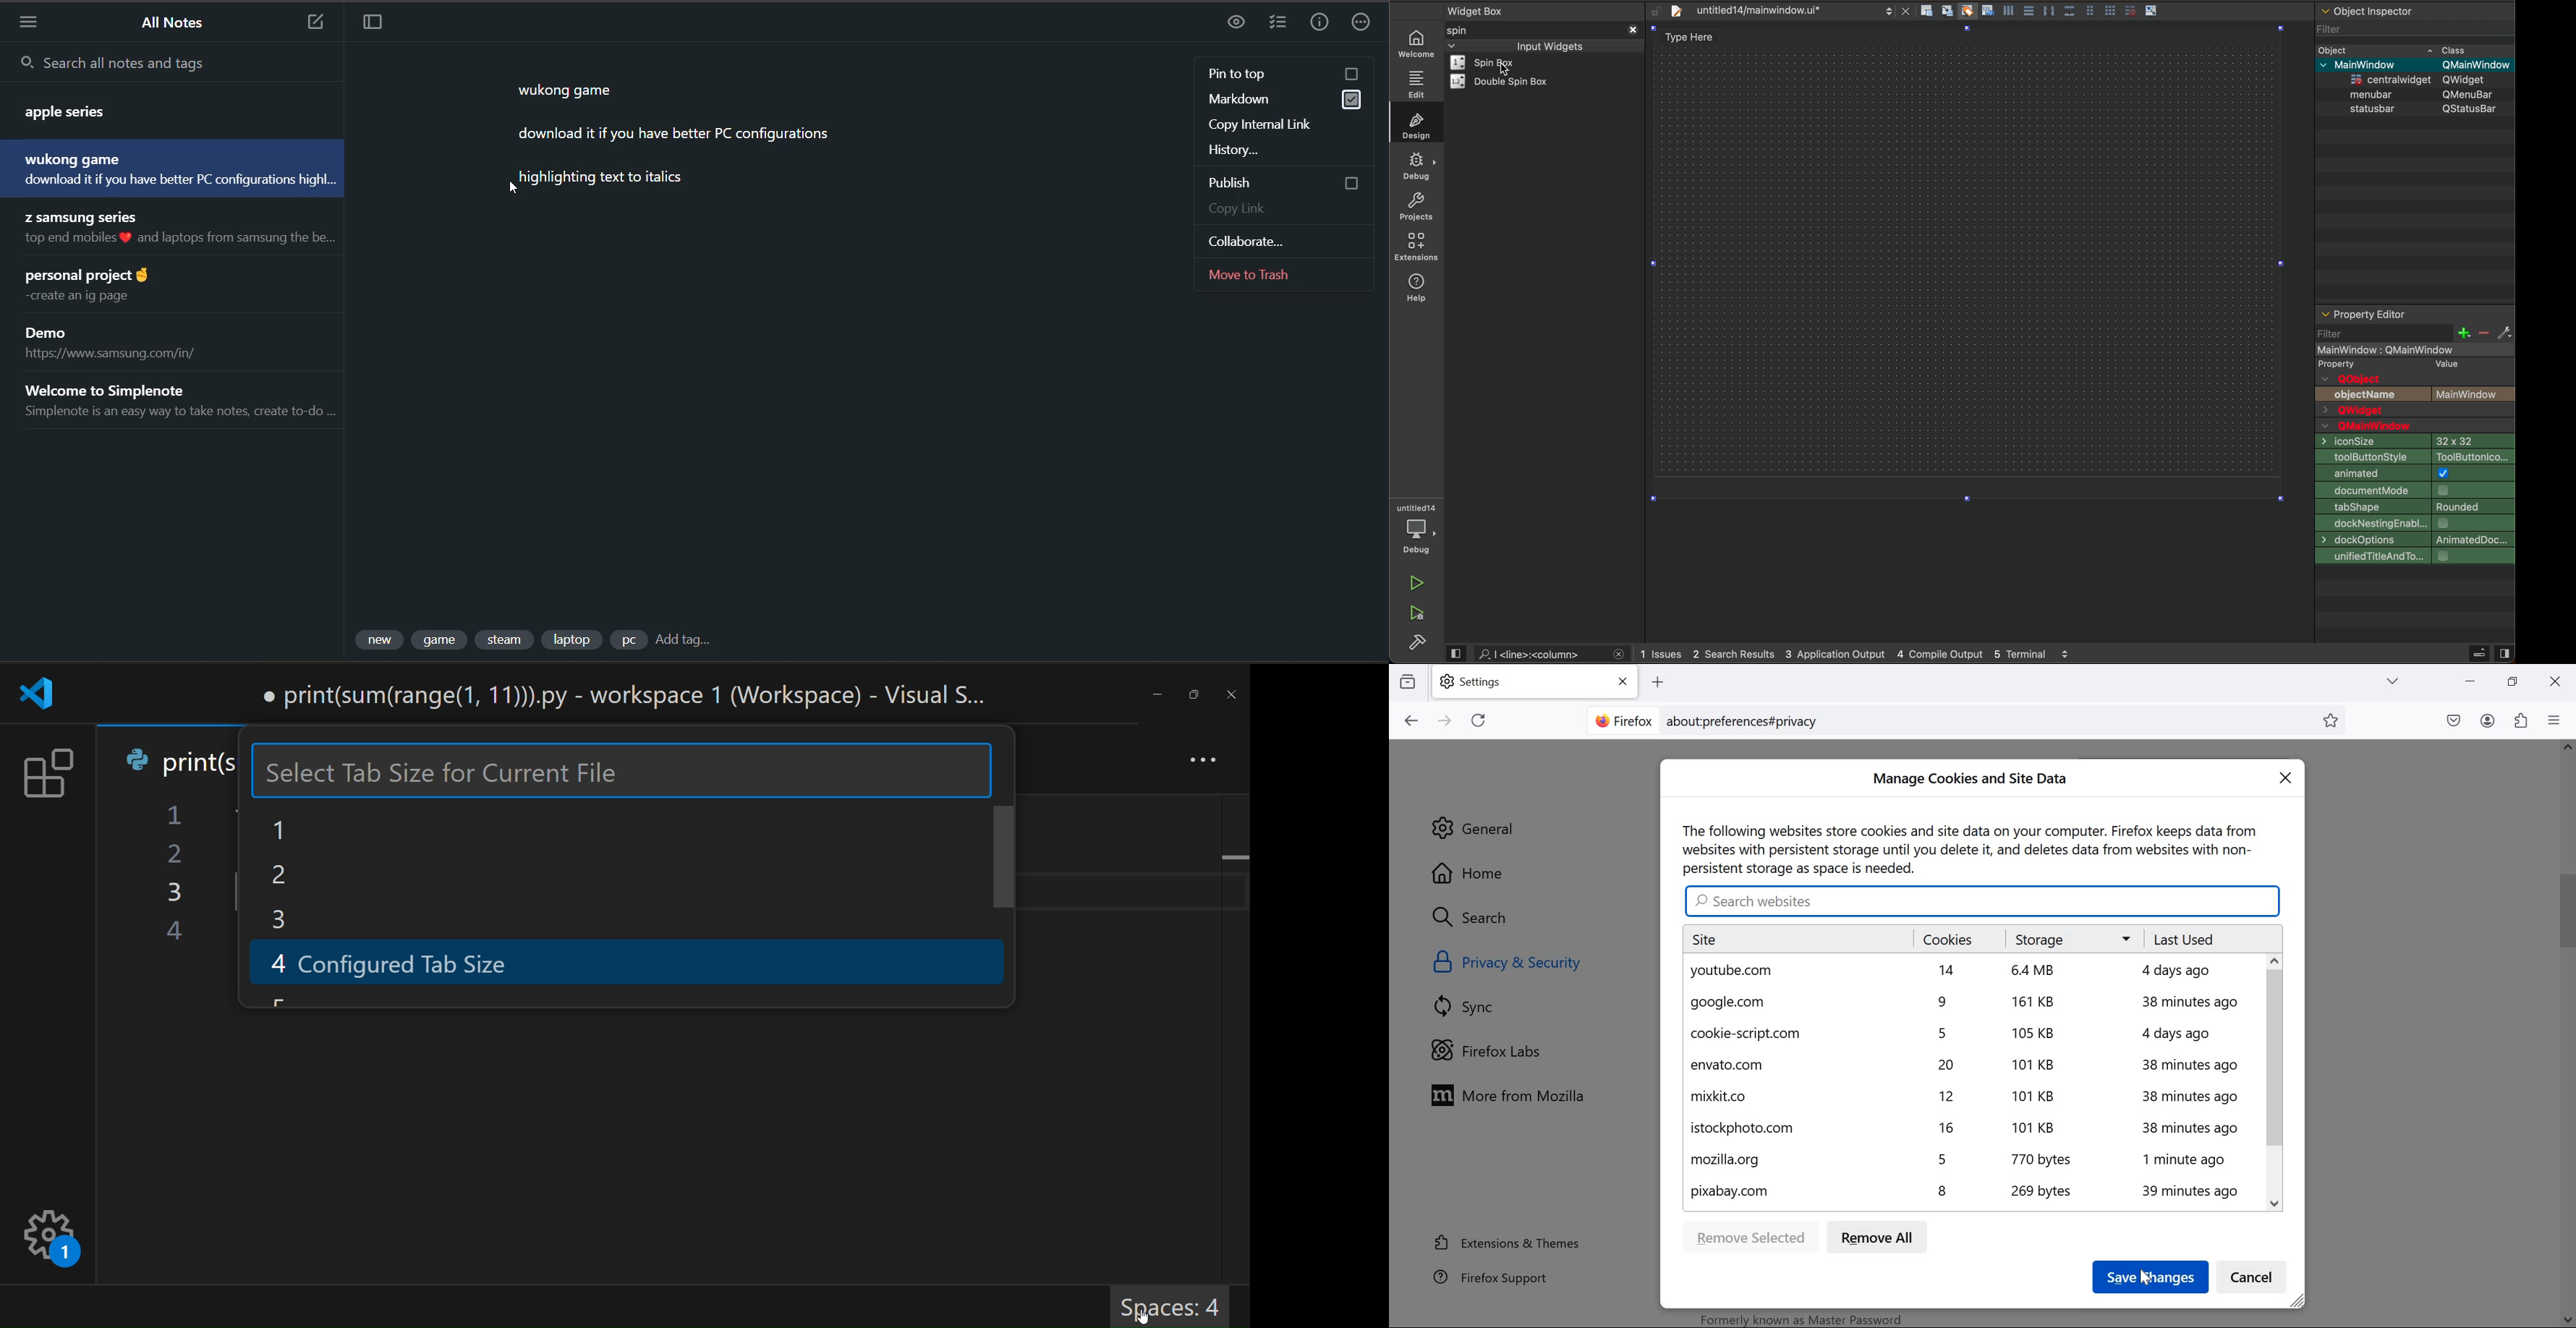 Image resolution: width=2576 pixels, height=1344 pixels. What do you see at coordinates (47, 777) in the screenshot?
I see `extension` at bounding box center [47, 777].